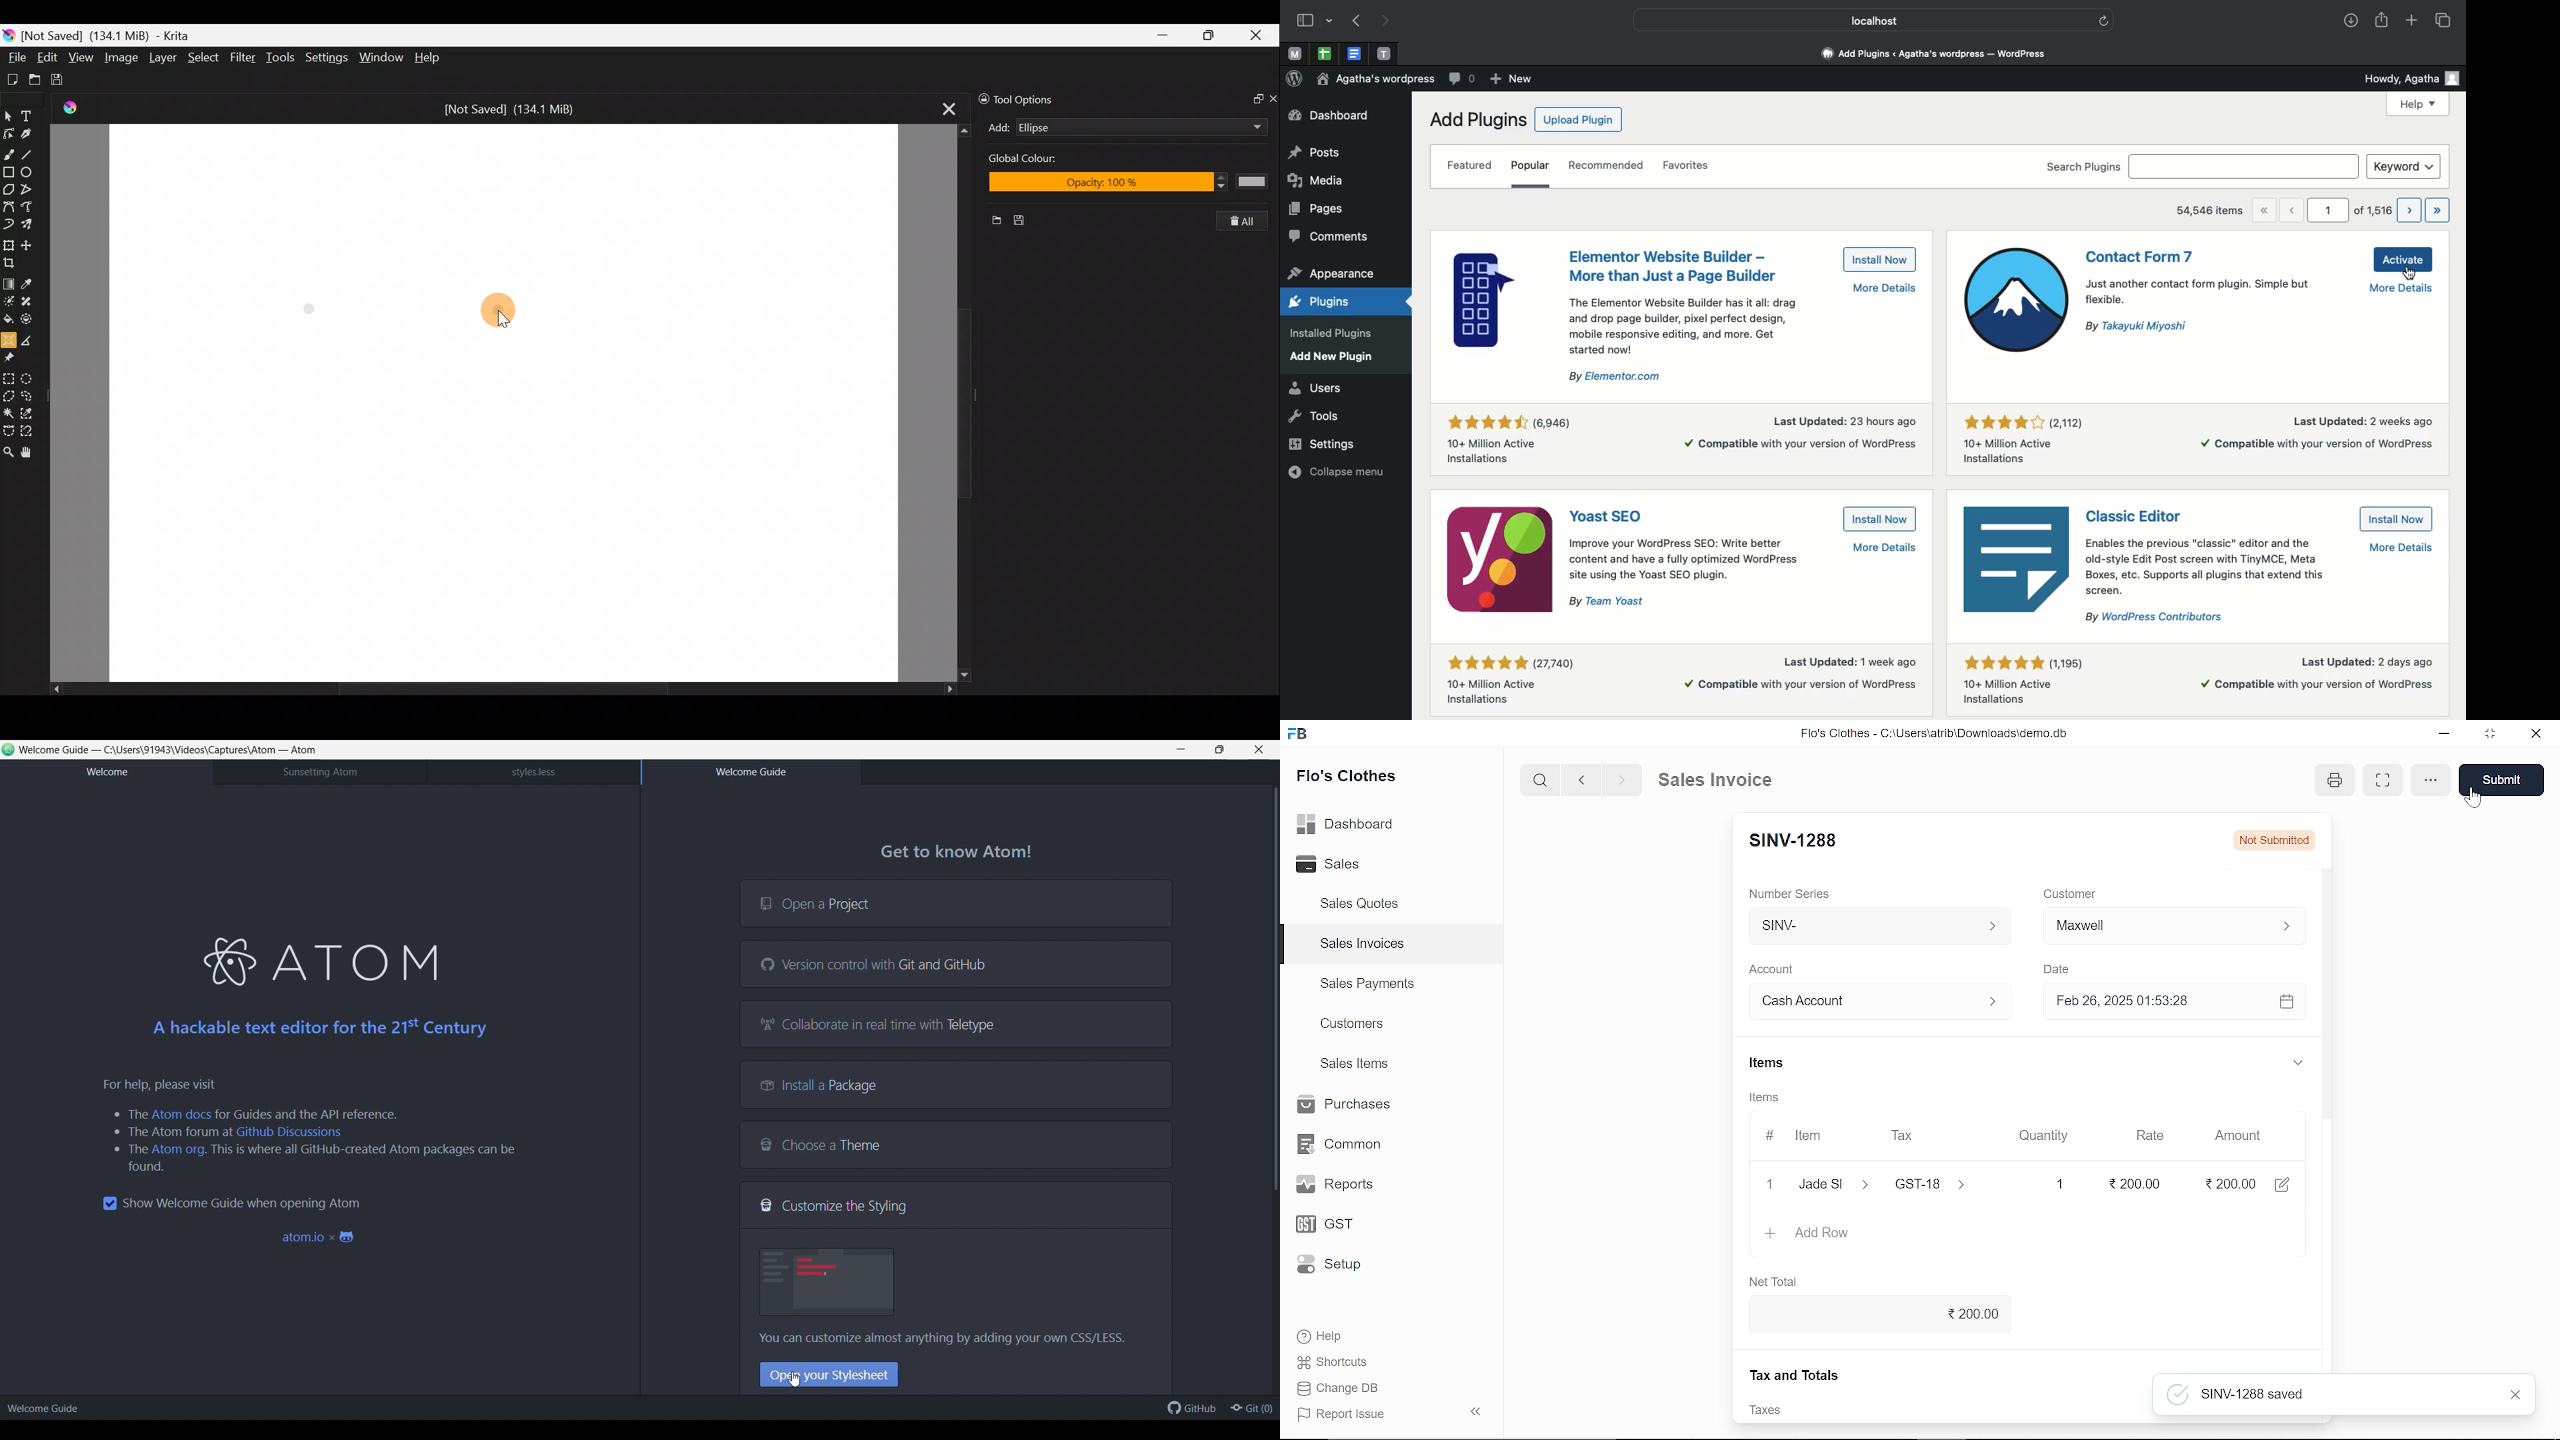  Describe the element at coordinates (1342, 1225) in the screenshot. I see `GST` at that location.